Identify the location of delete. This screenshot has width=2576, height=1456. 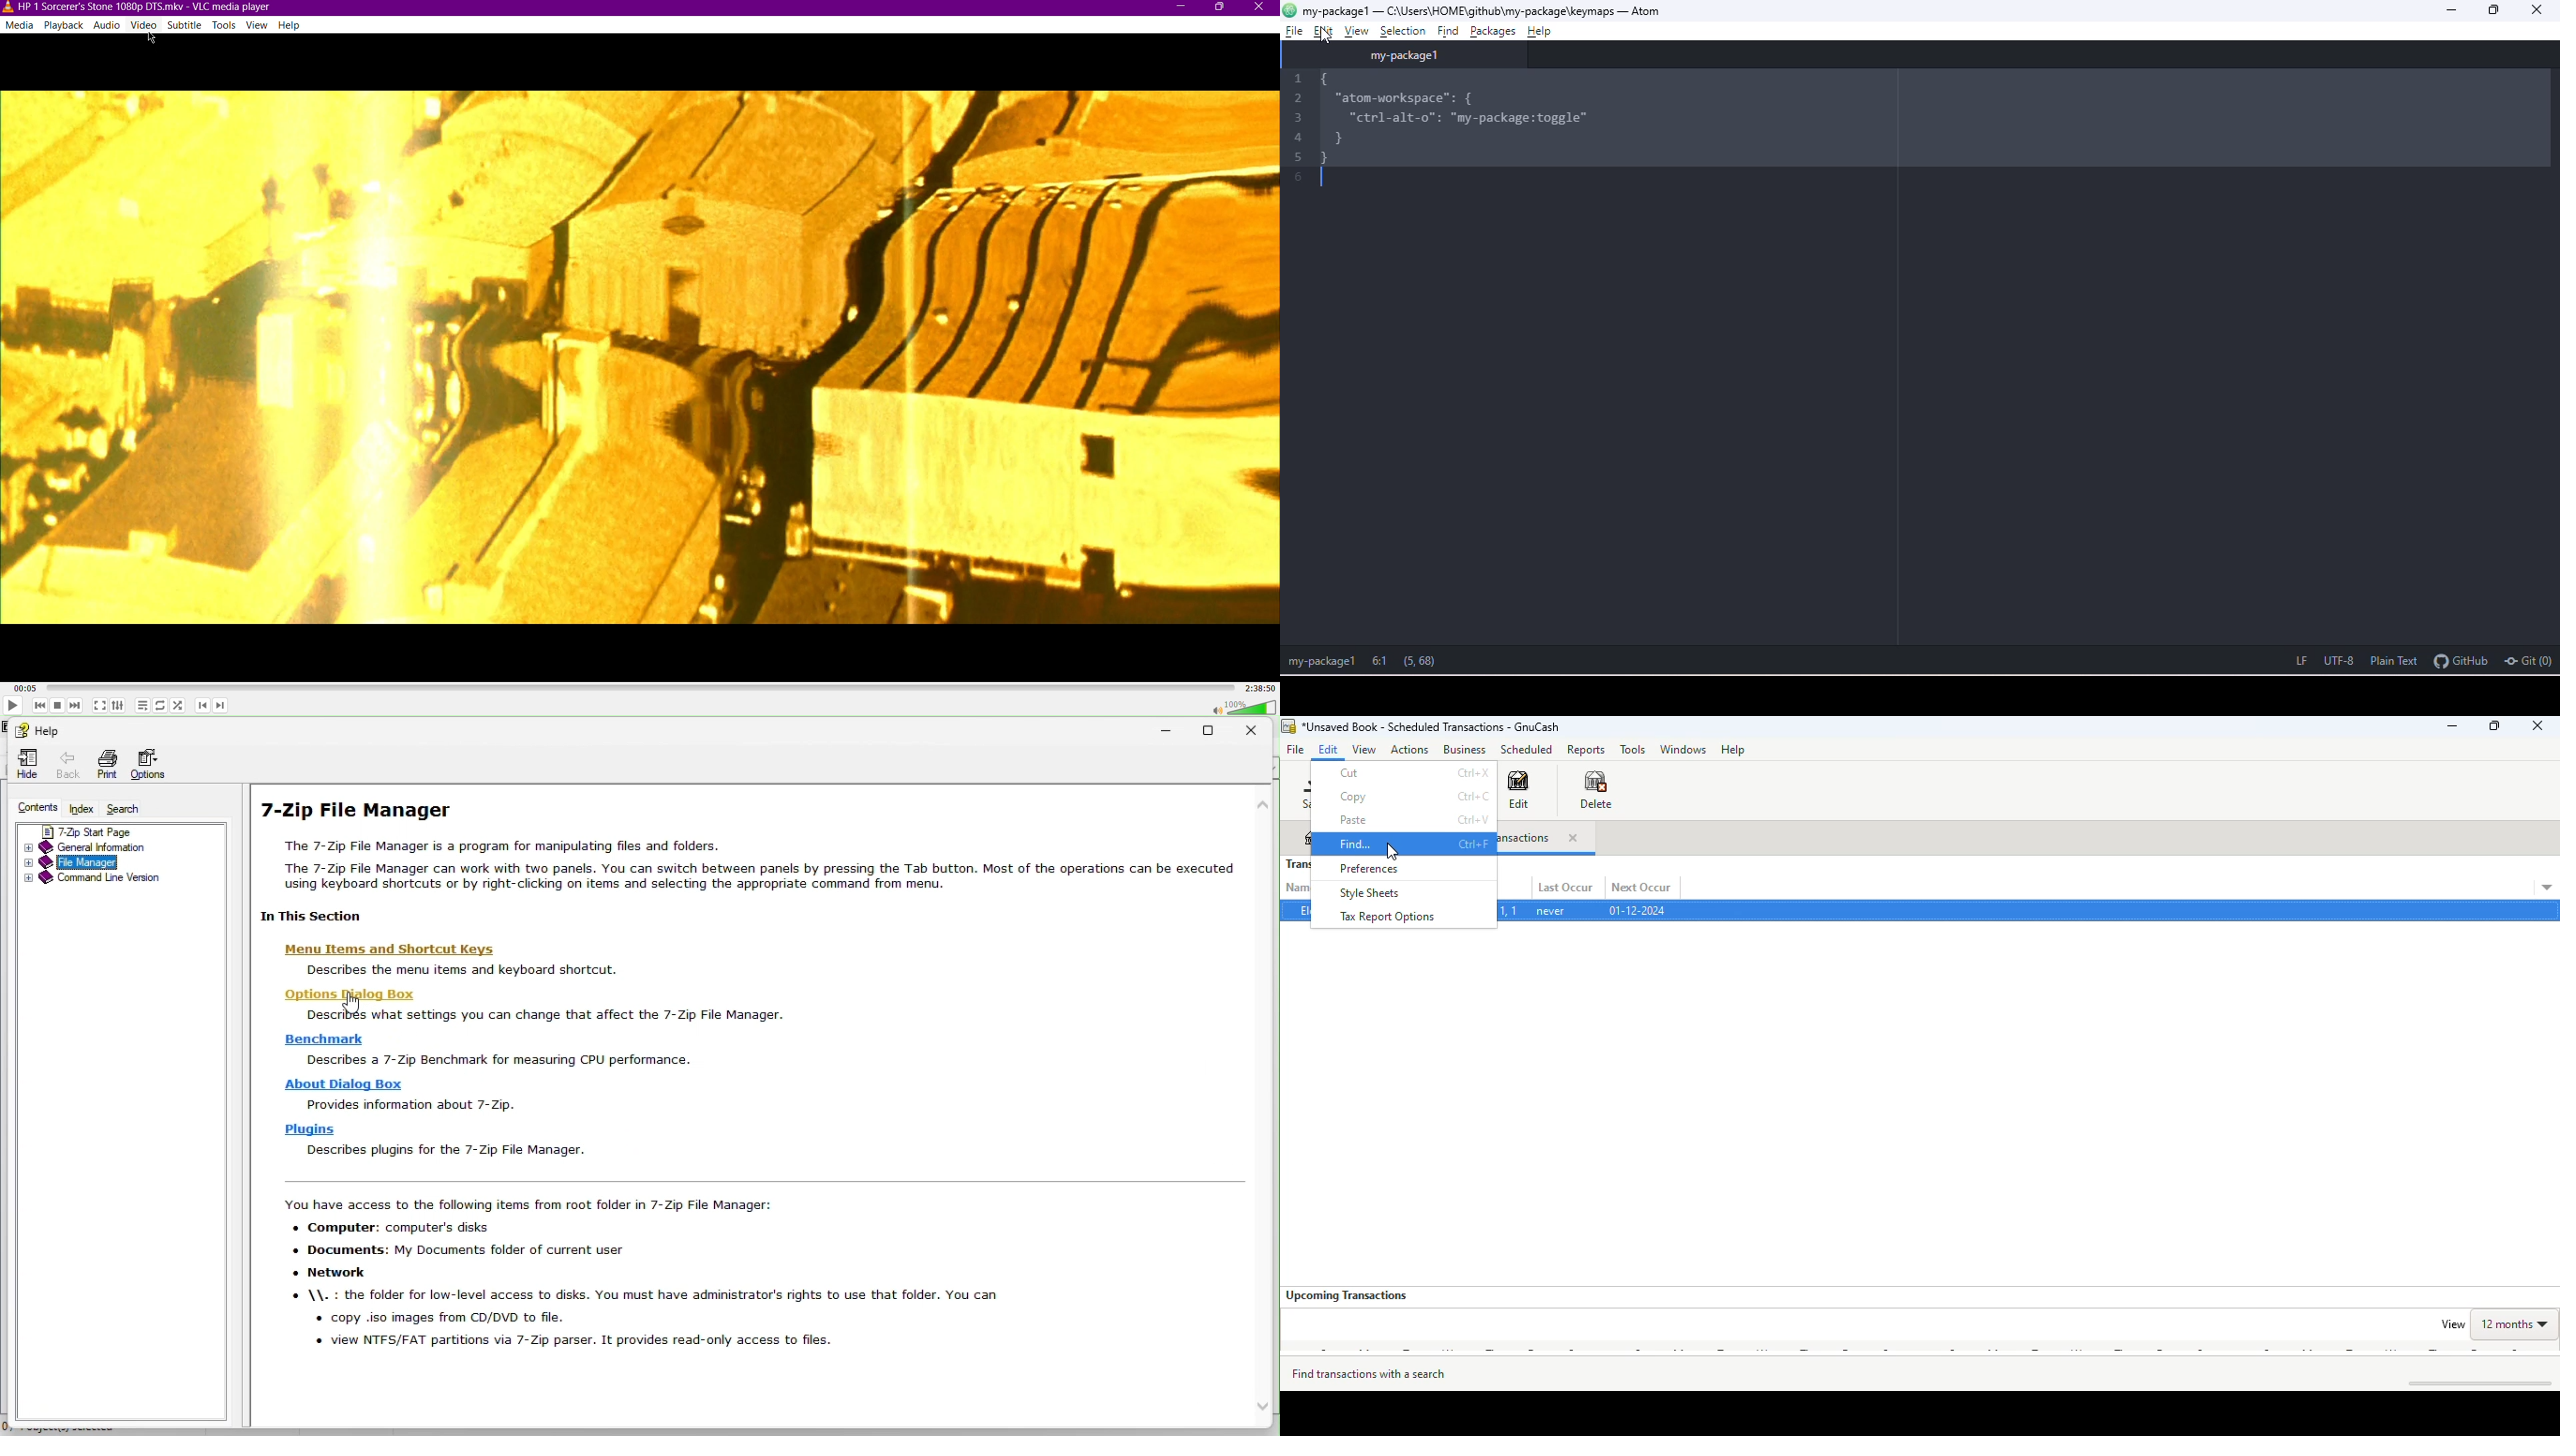
(1595, 790).